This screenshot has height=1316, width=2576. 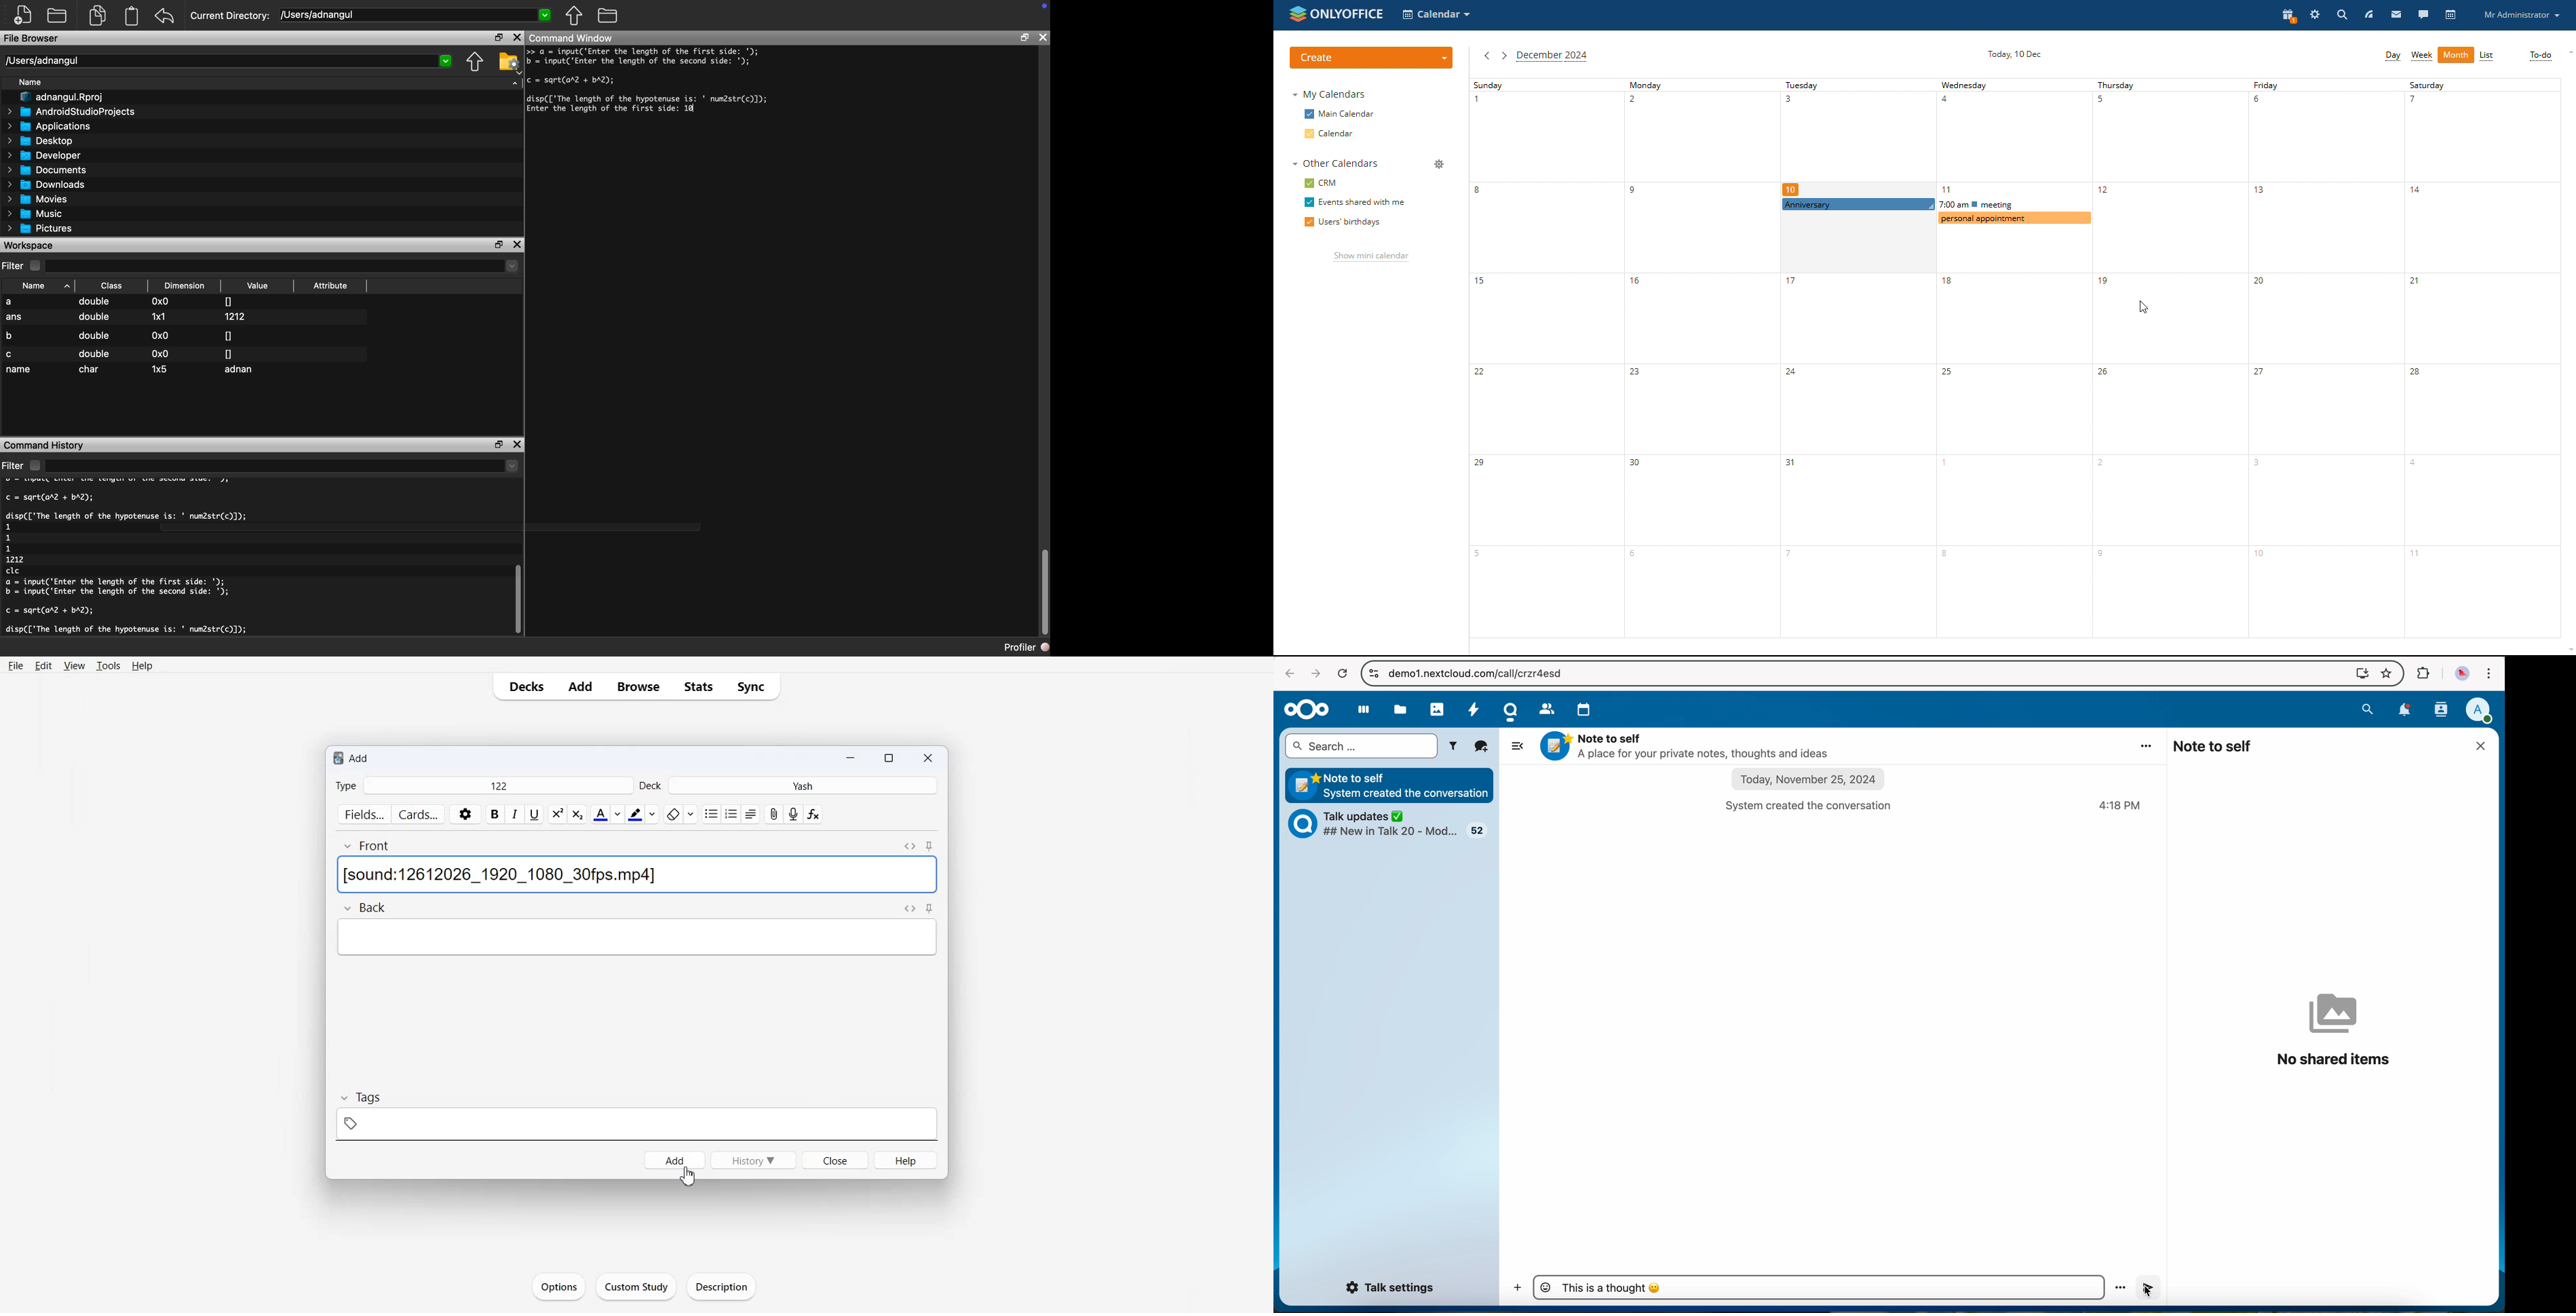 What do you see at coordinates (159, 354) in the screenshot?
I see `0x0` at bounding box center [159, 354].